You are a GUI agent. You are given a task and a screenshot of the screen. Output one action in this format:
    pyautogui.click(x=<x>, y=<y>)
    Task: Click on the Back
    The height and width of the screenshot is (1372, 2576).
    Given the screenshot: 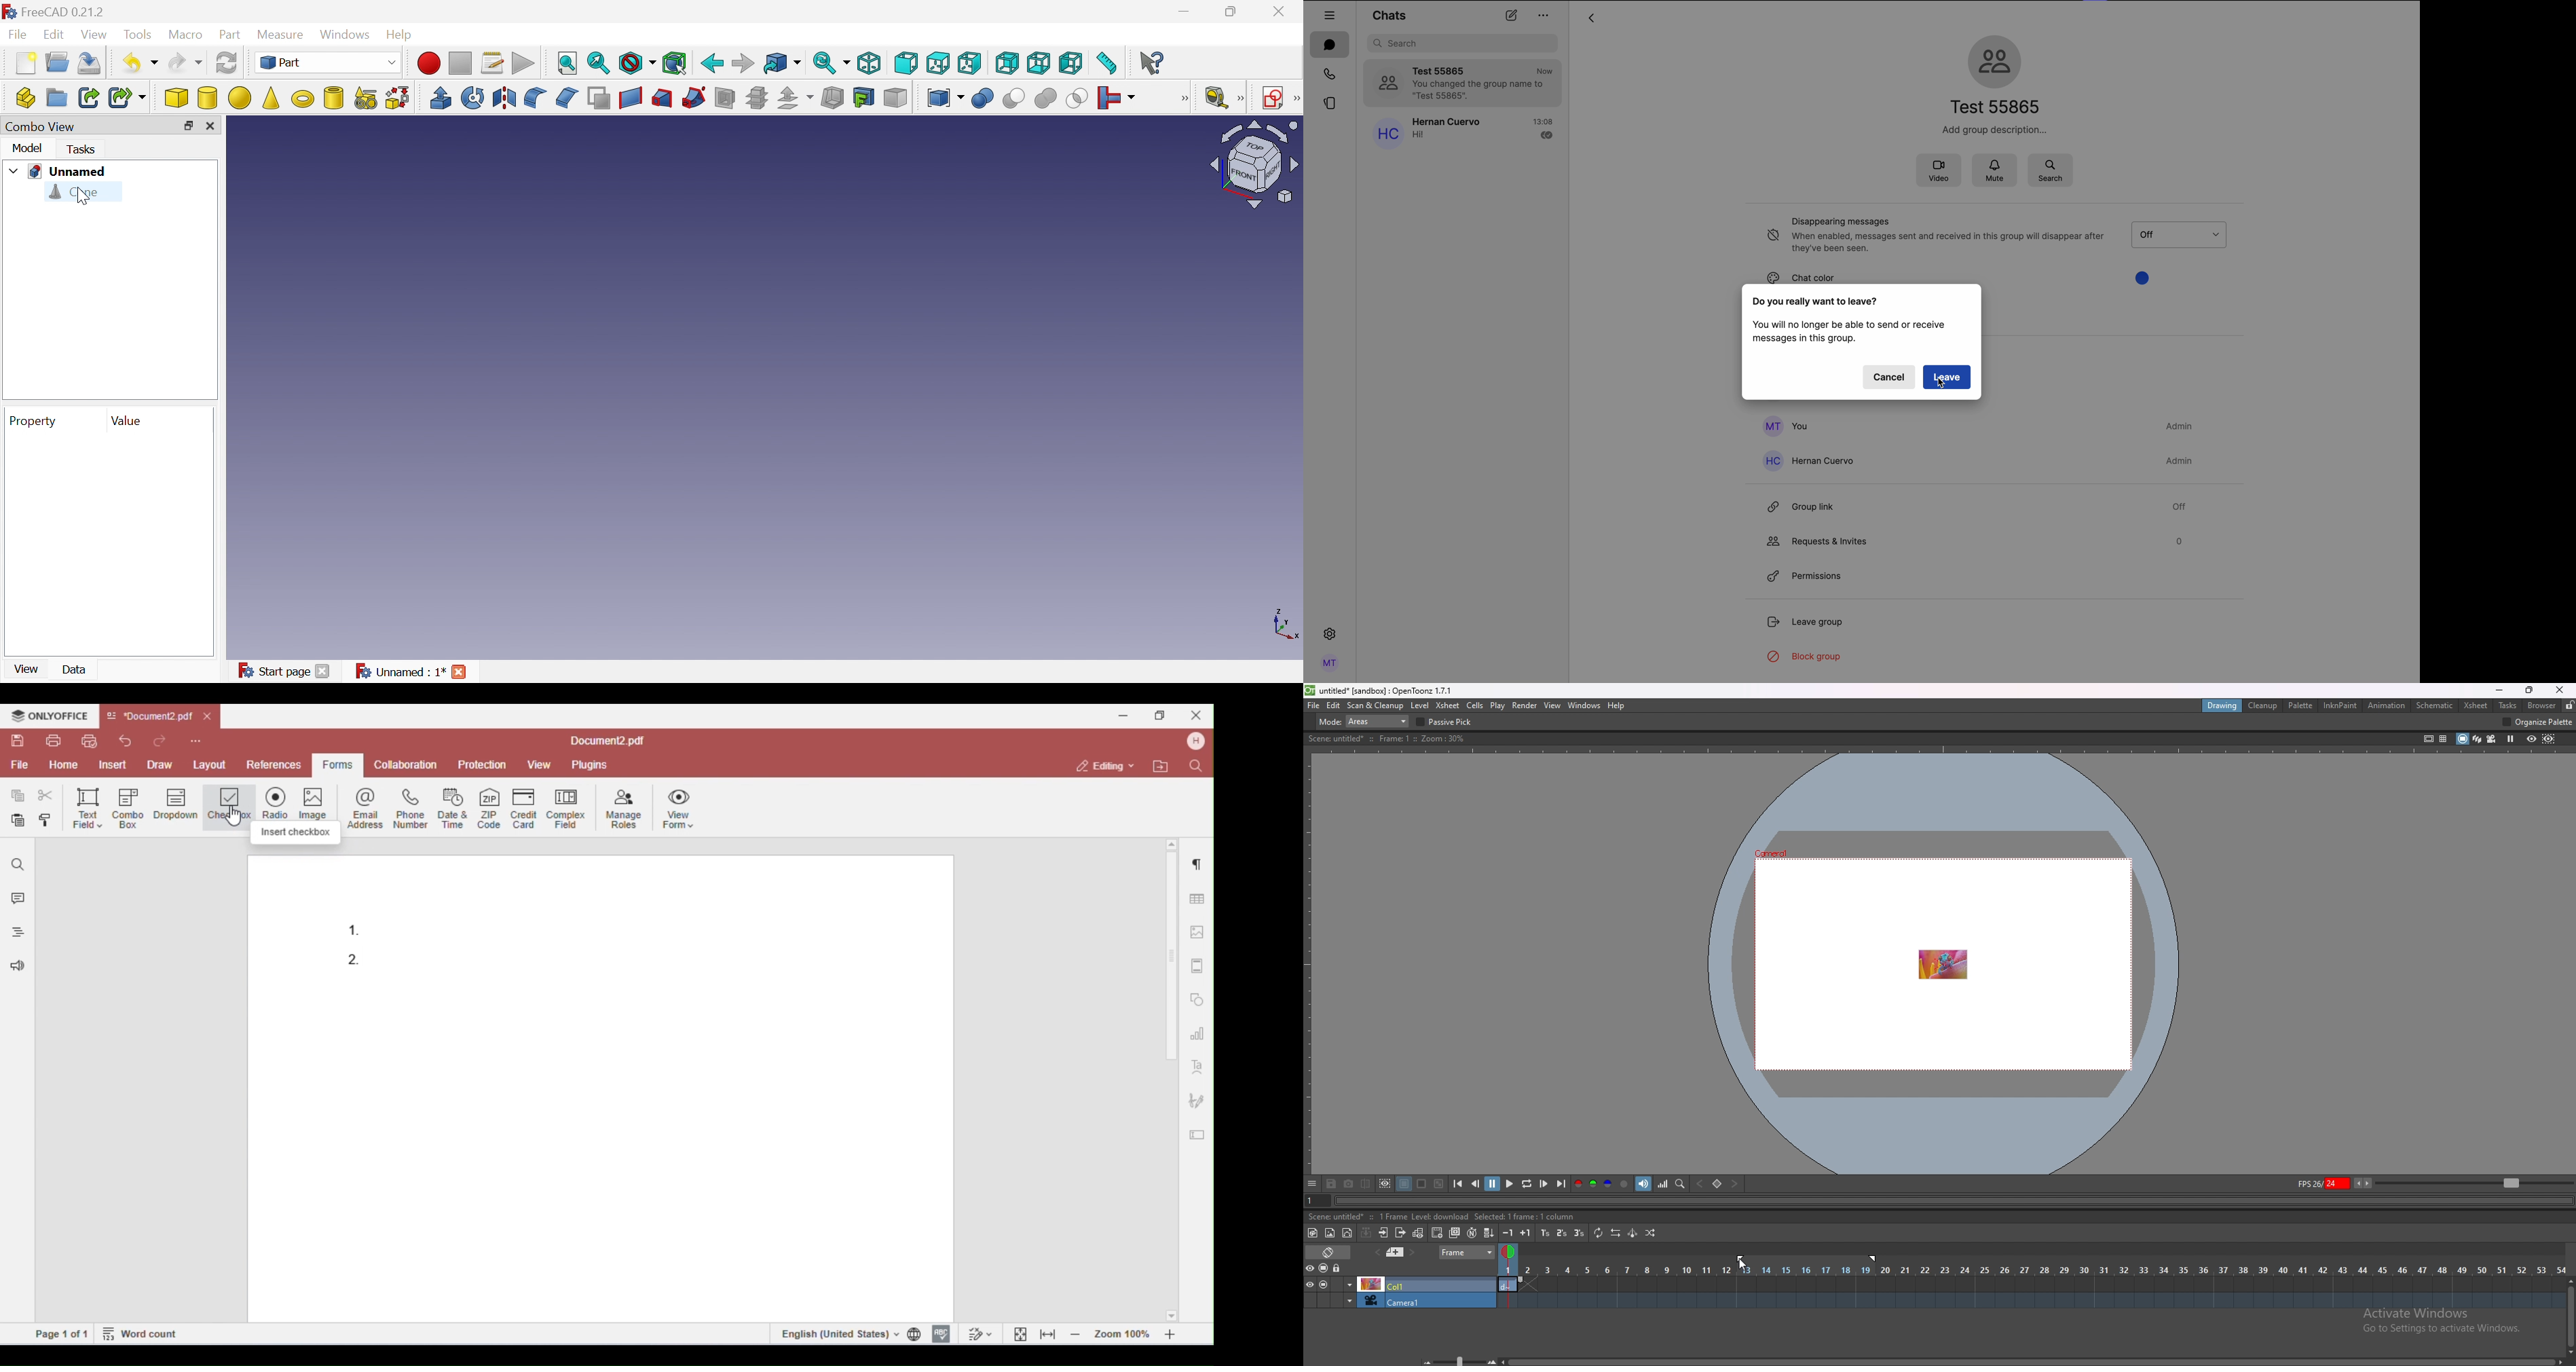 What is the action you would take?
    pyautogui.click(x=711, y=62)
    